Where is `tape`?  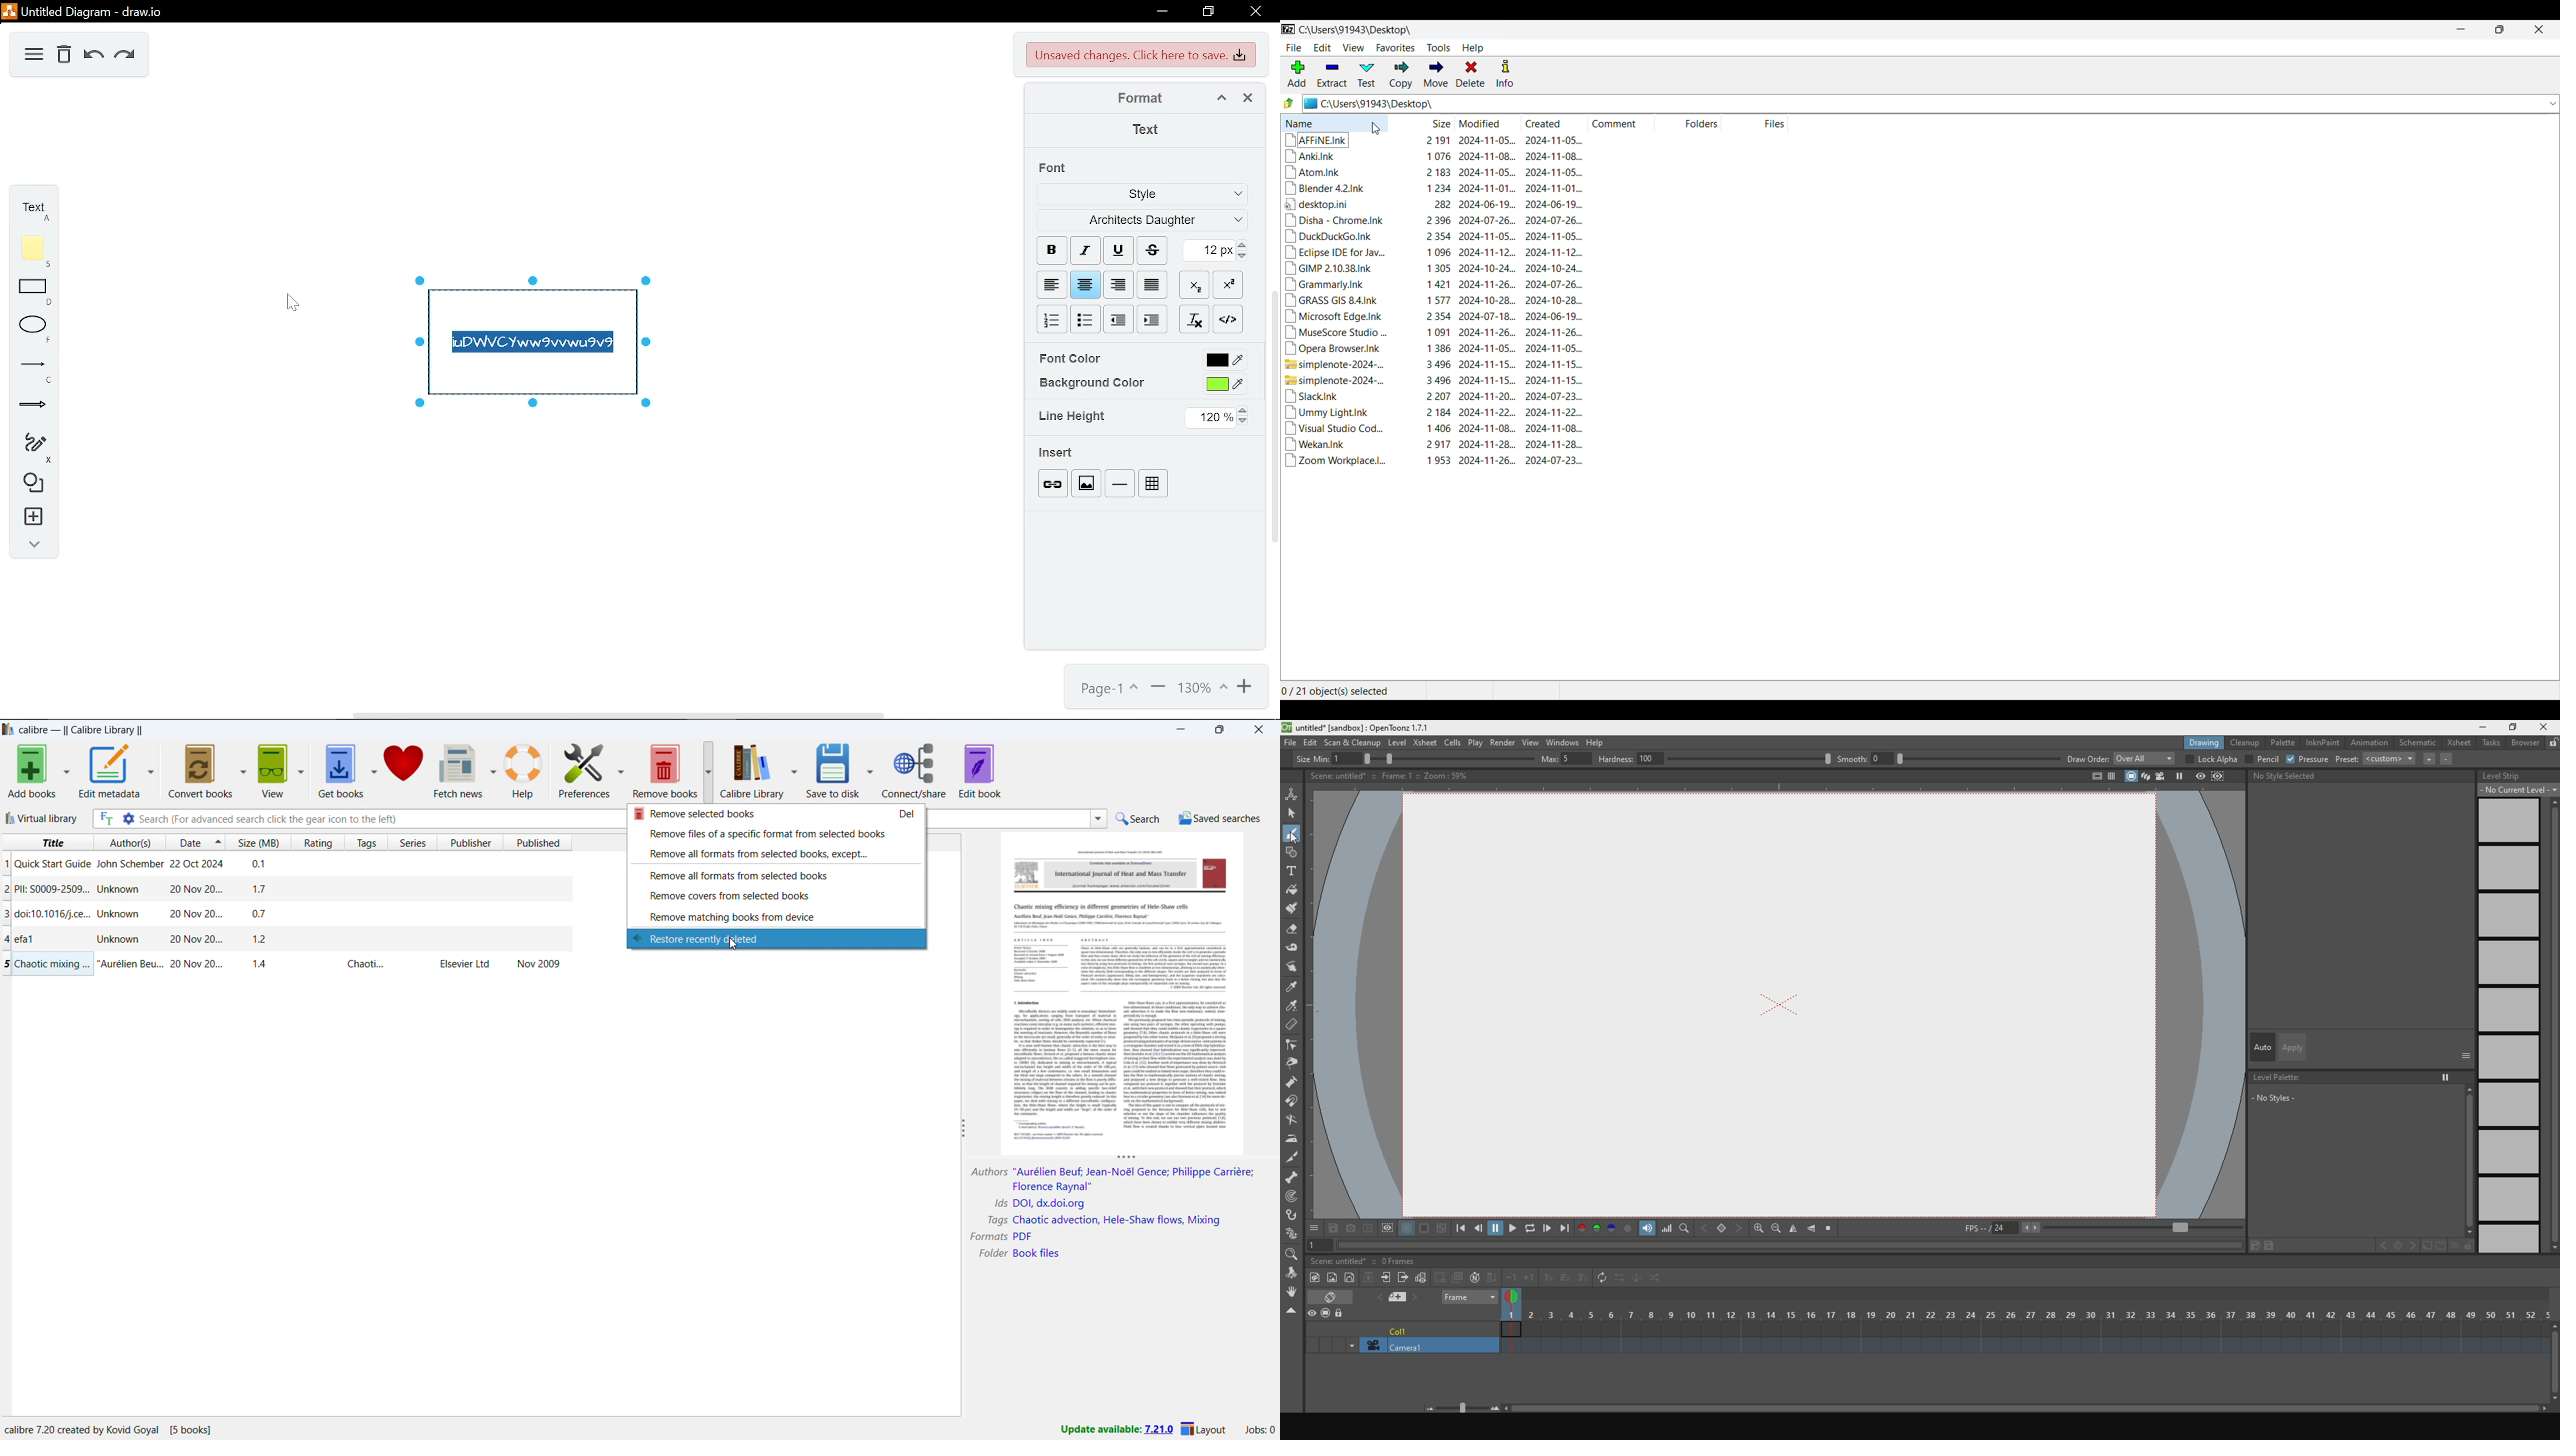
tape is located at coordinates (1293, 950).